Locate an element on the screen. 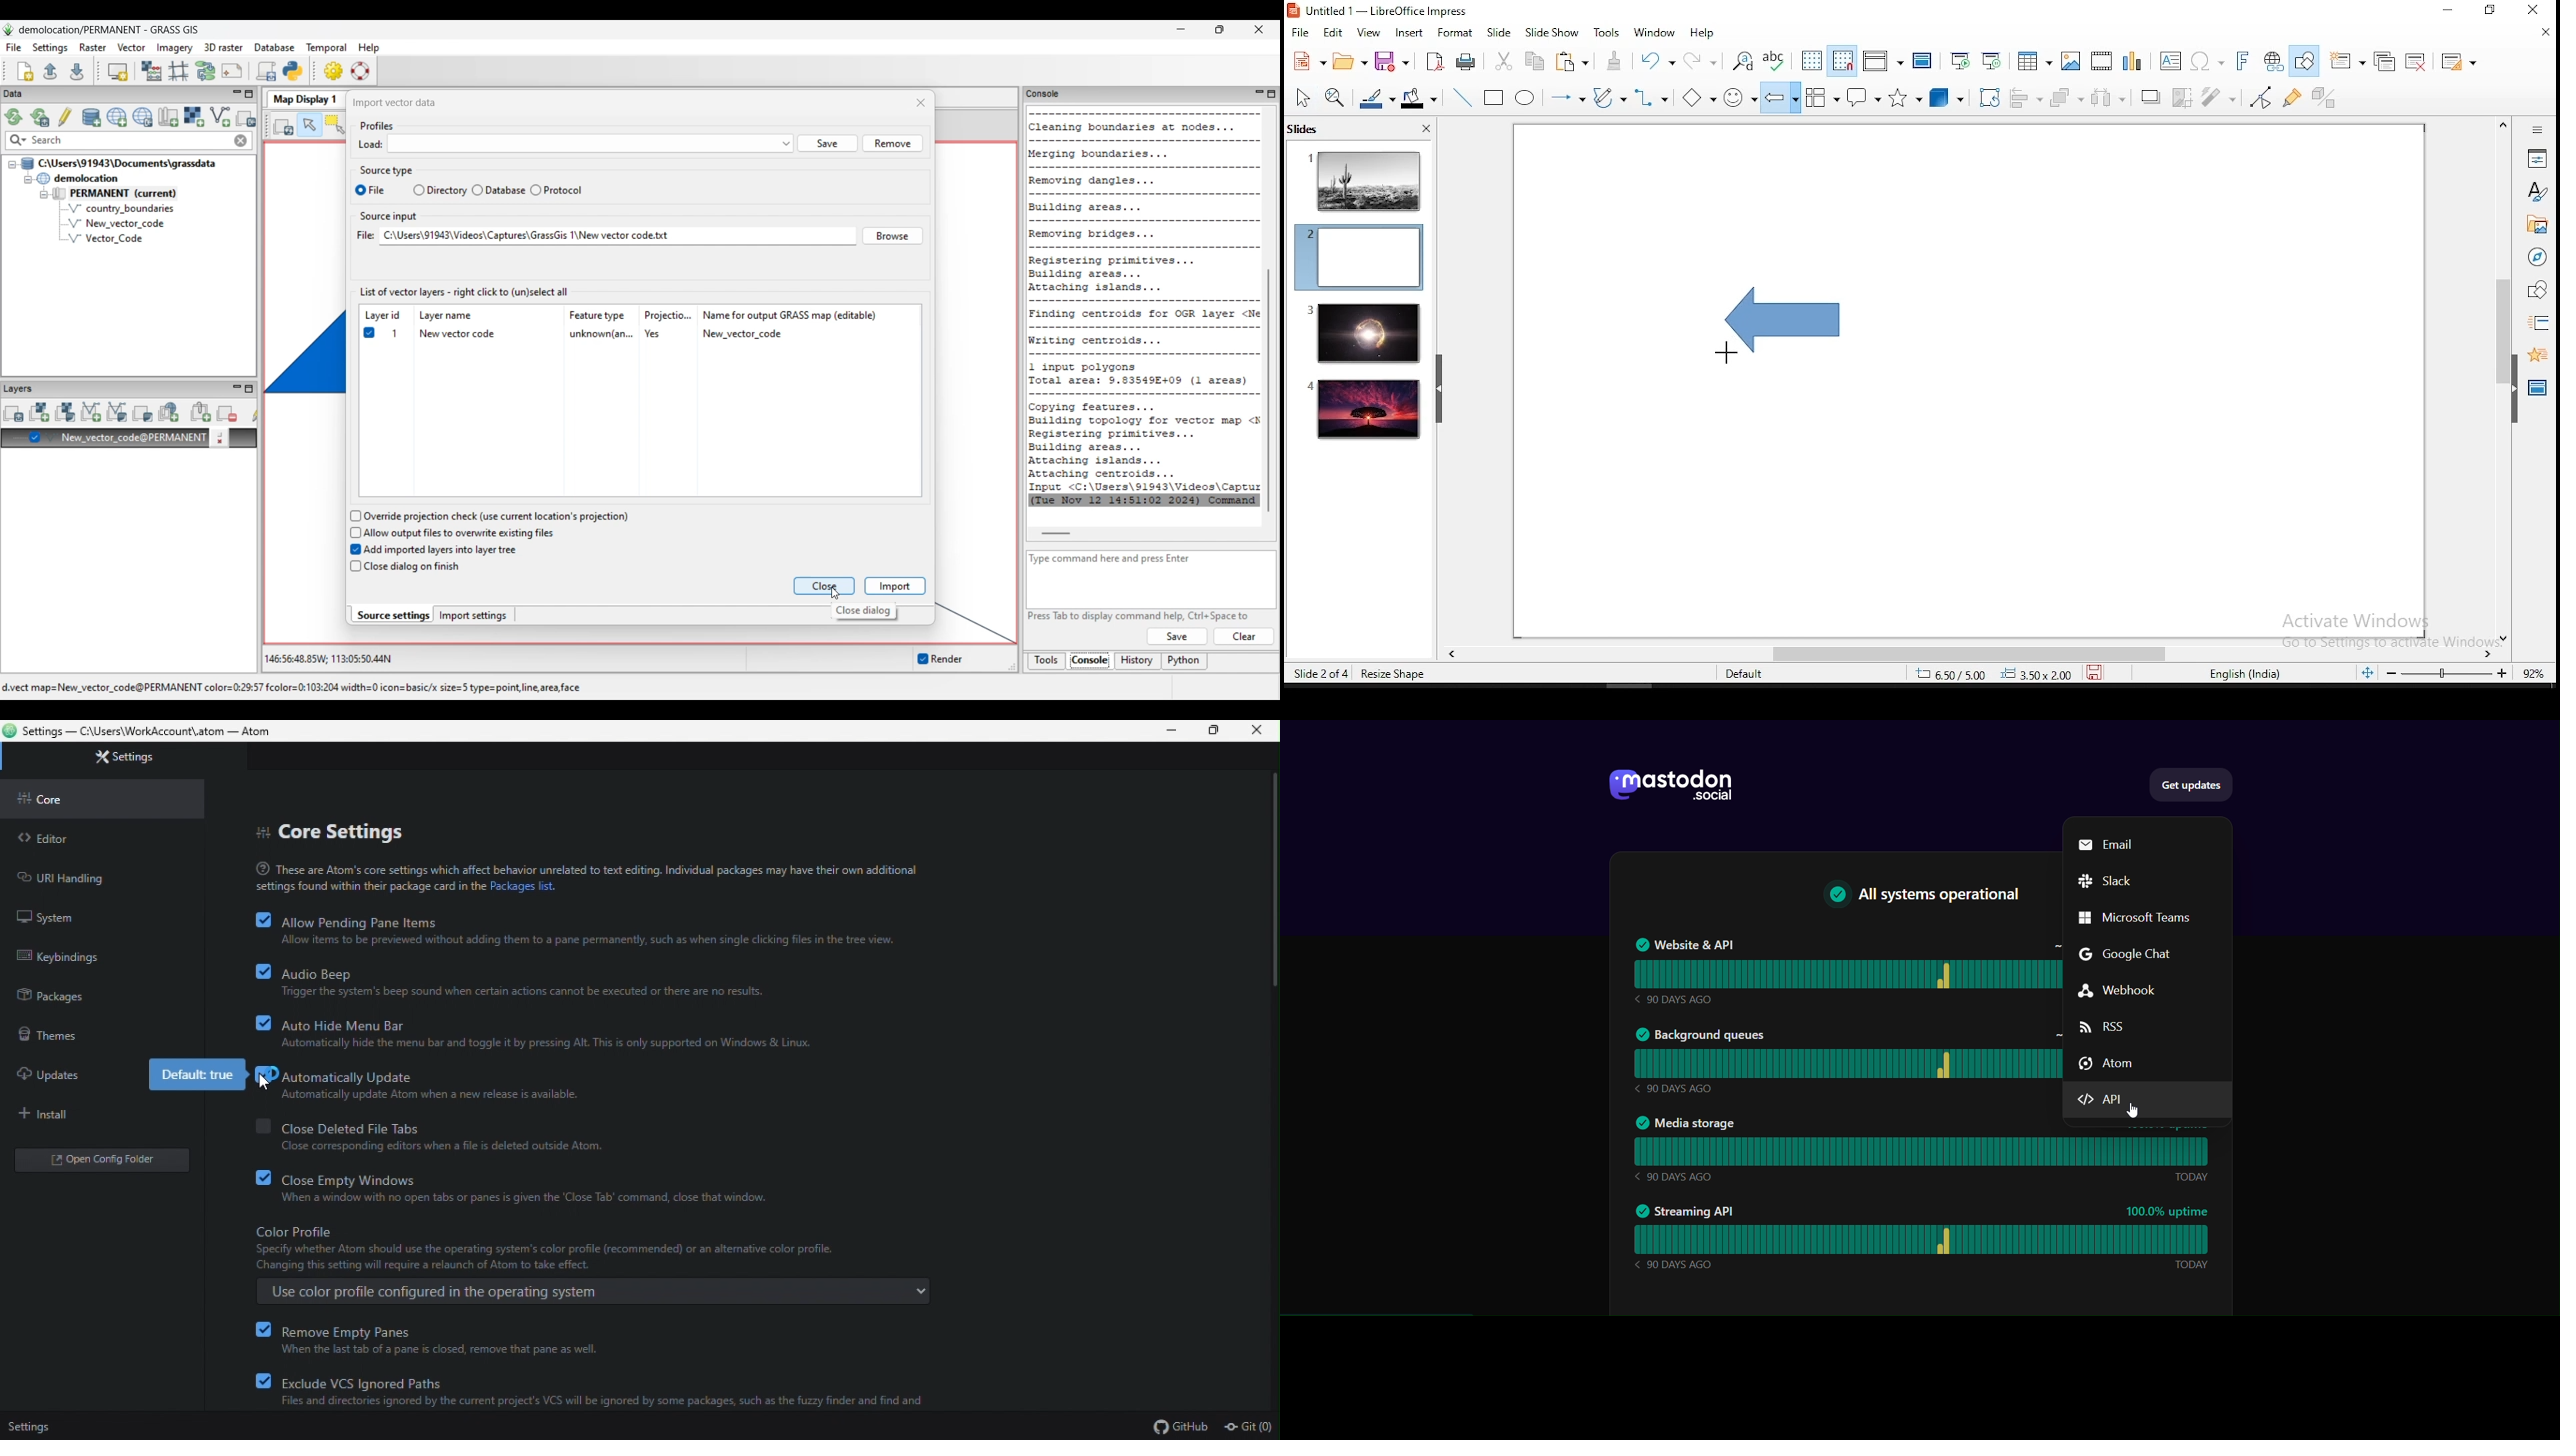 The image size is (2576, 1456). mouse pointer is located at coordinates (1727, 351).